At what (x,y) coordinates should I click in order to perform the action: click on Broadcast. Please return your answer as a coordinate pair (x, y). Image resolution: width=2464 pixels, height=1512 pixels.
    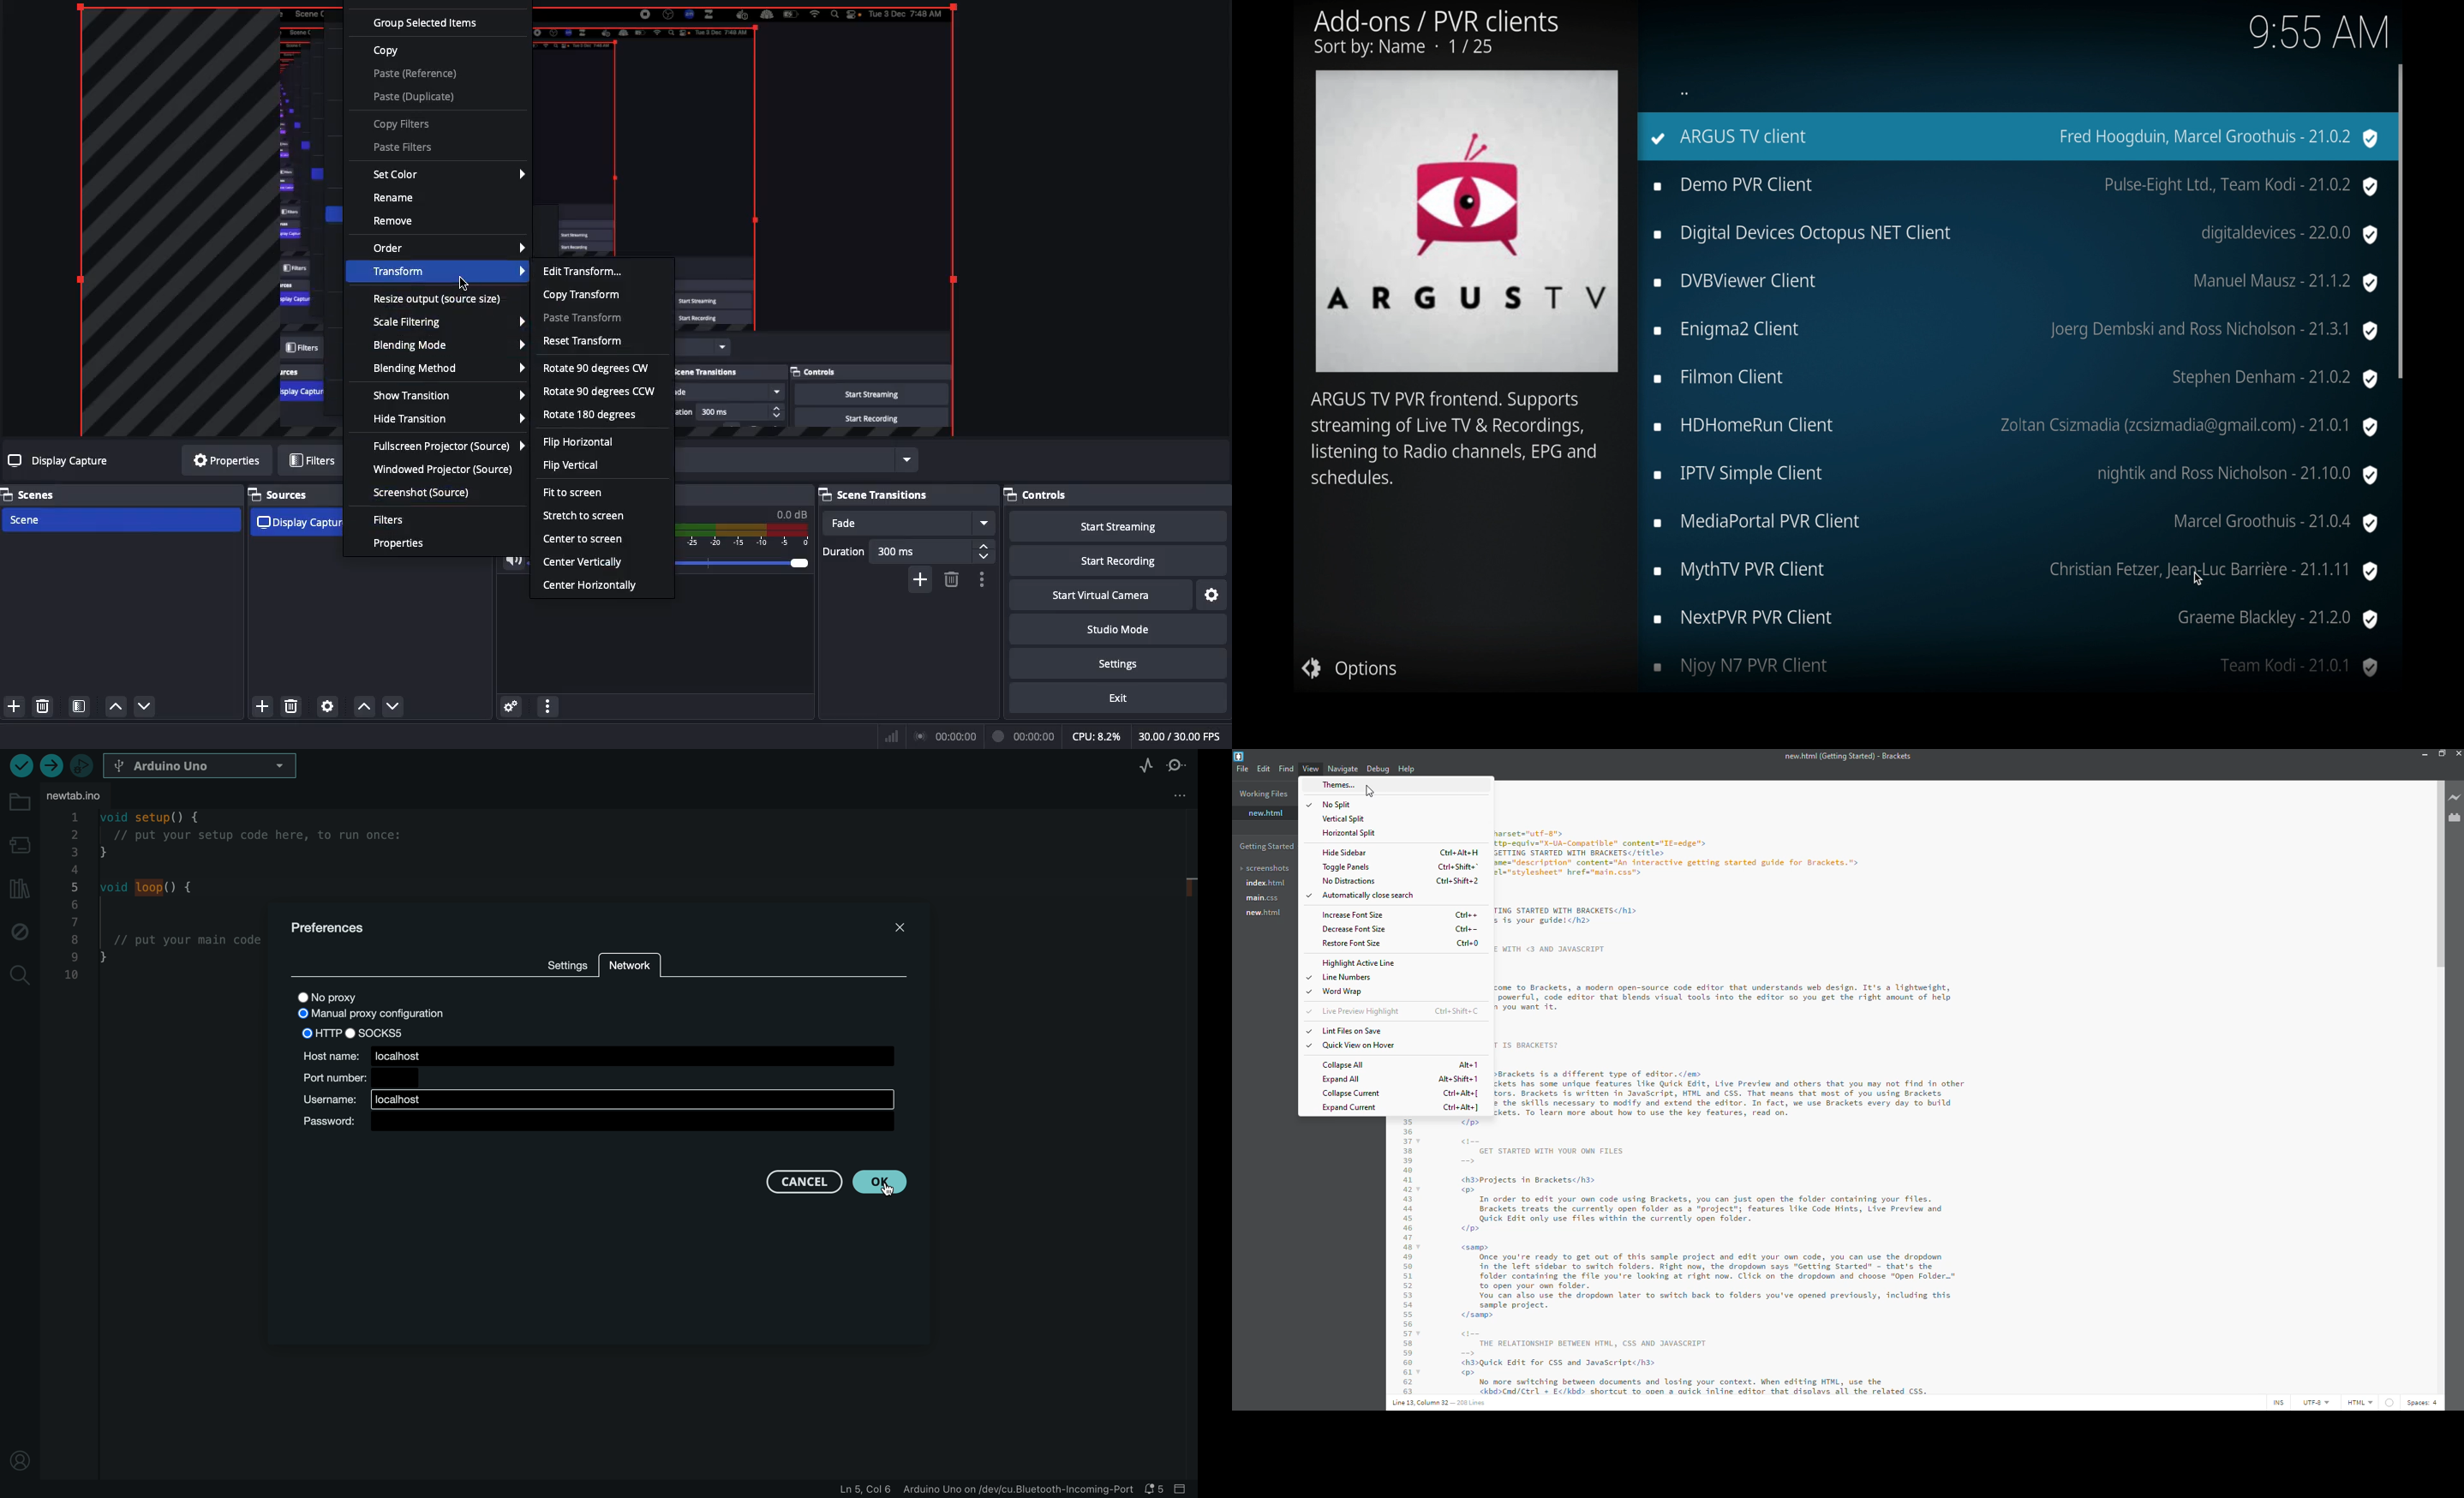
    Looking at the image, I should click on (945, 736).